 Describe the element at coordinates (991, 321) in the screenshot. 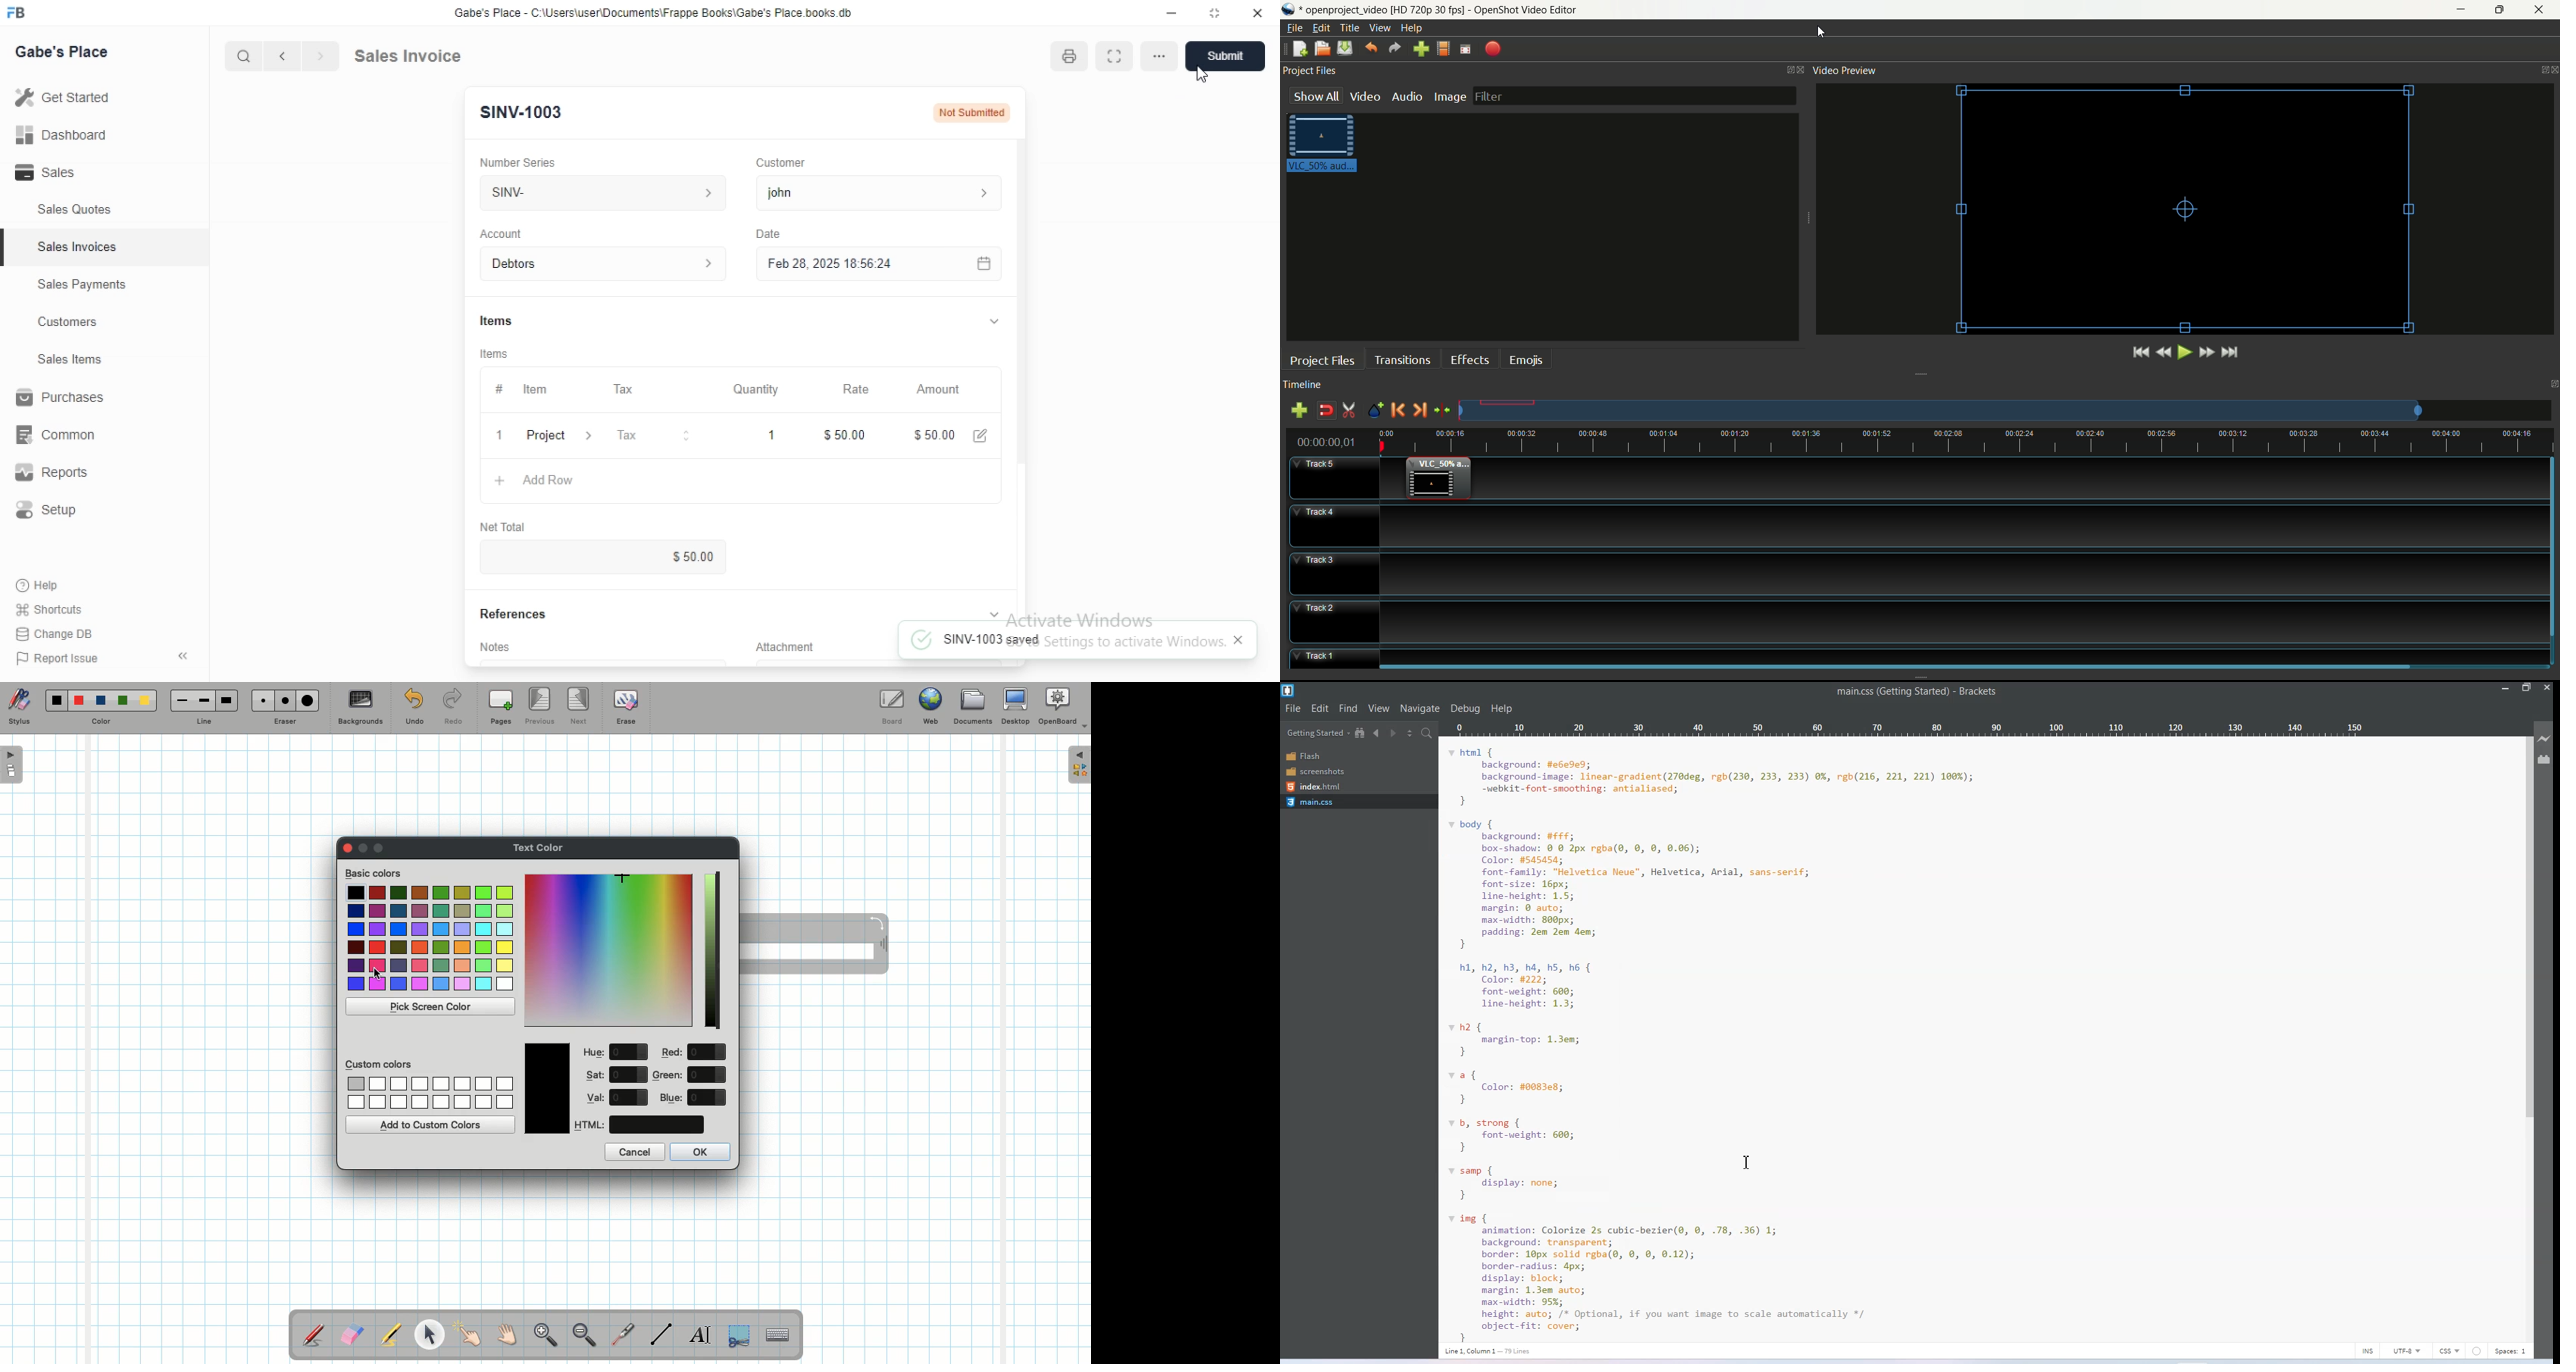

I see `collapse` at that location.